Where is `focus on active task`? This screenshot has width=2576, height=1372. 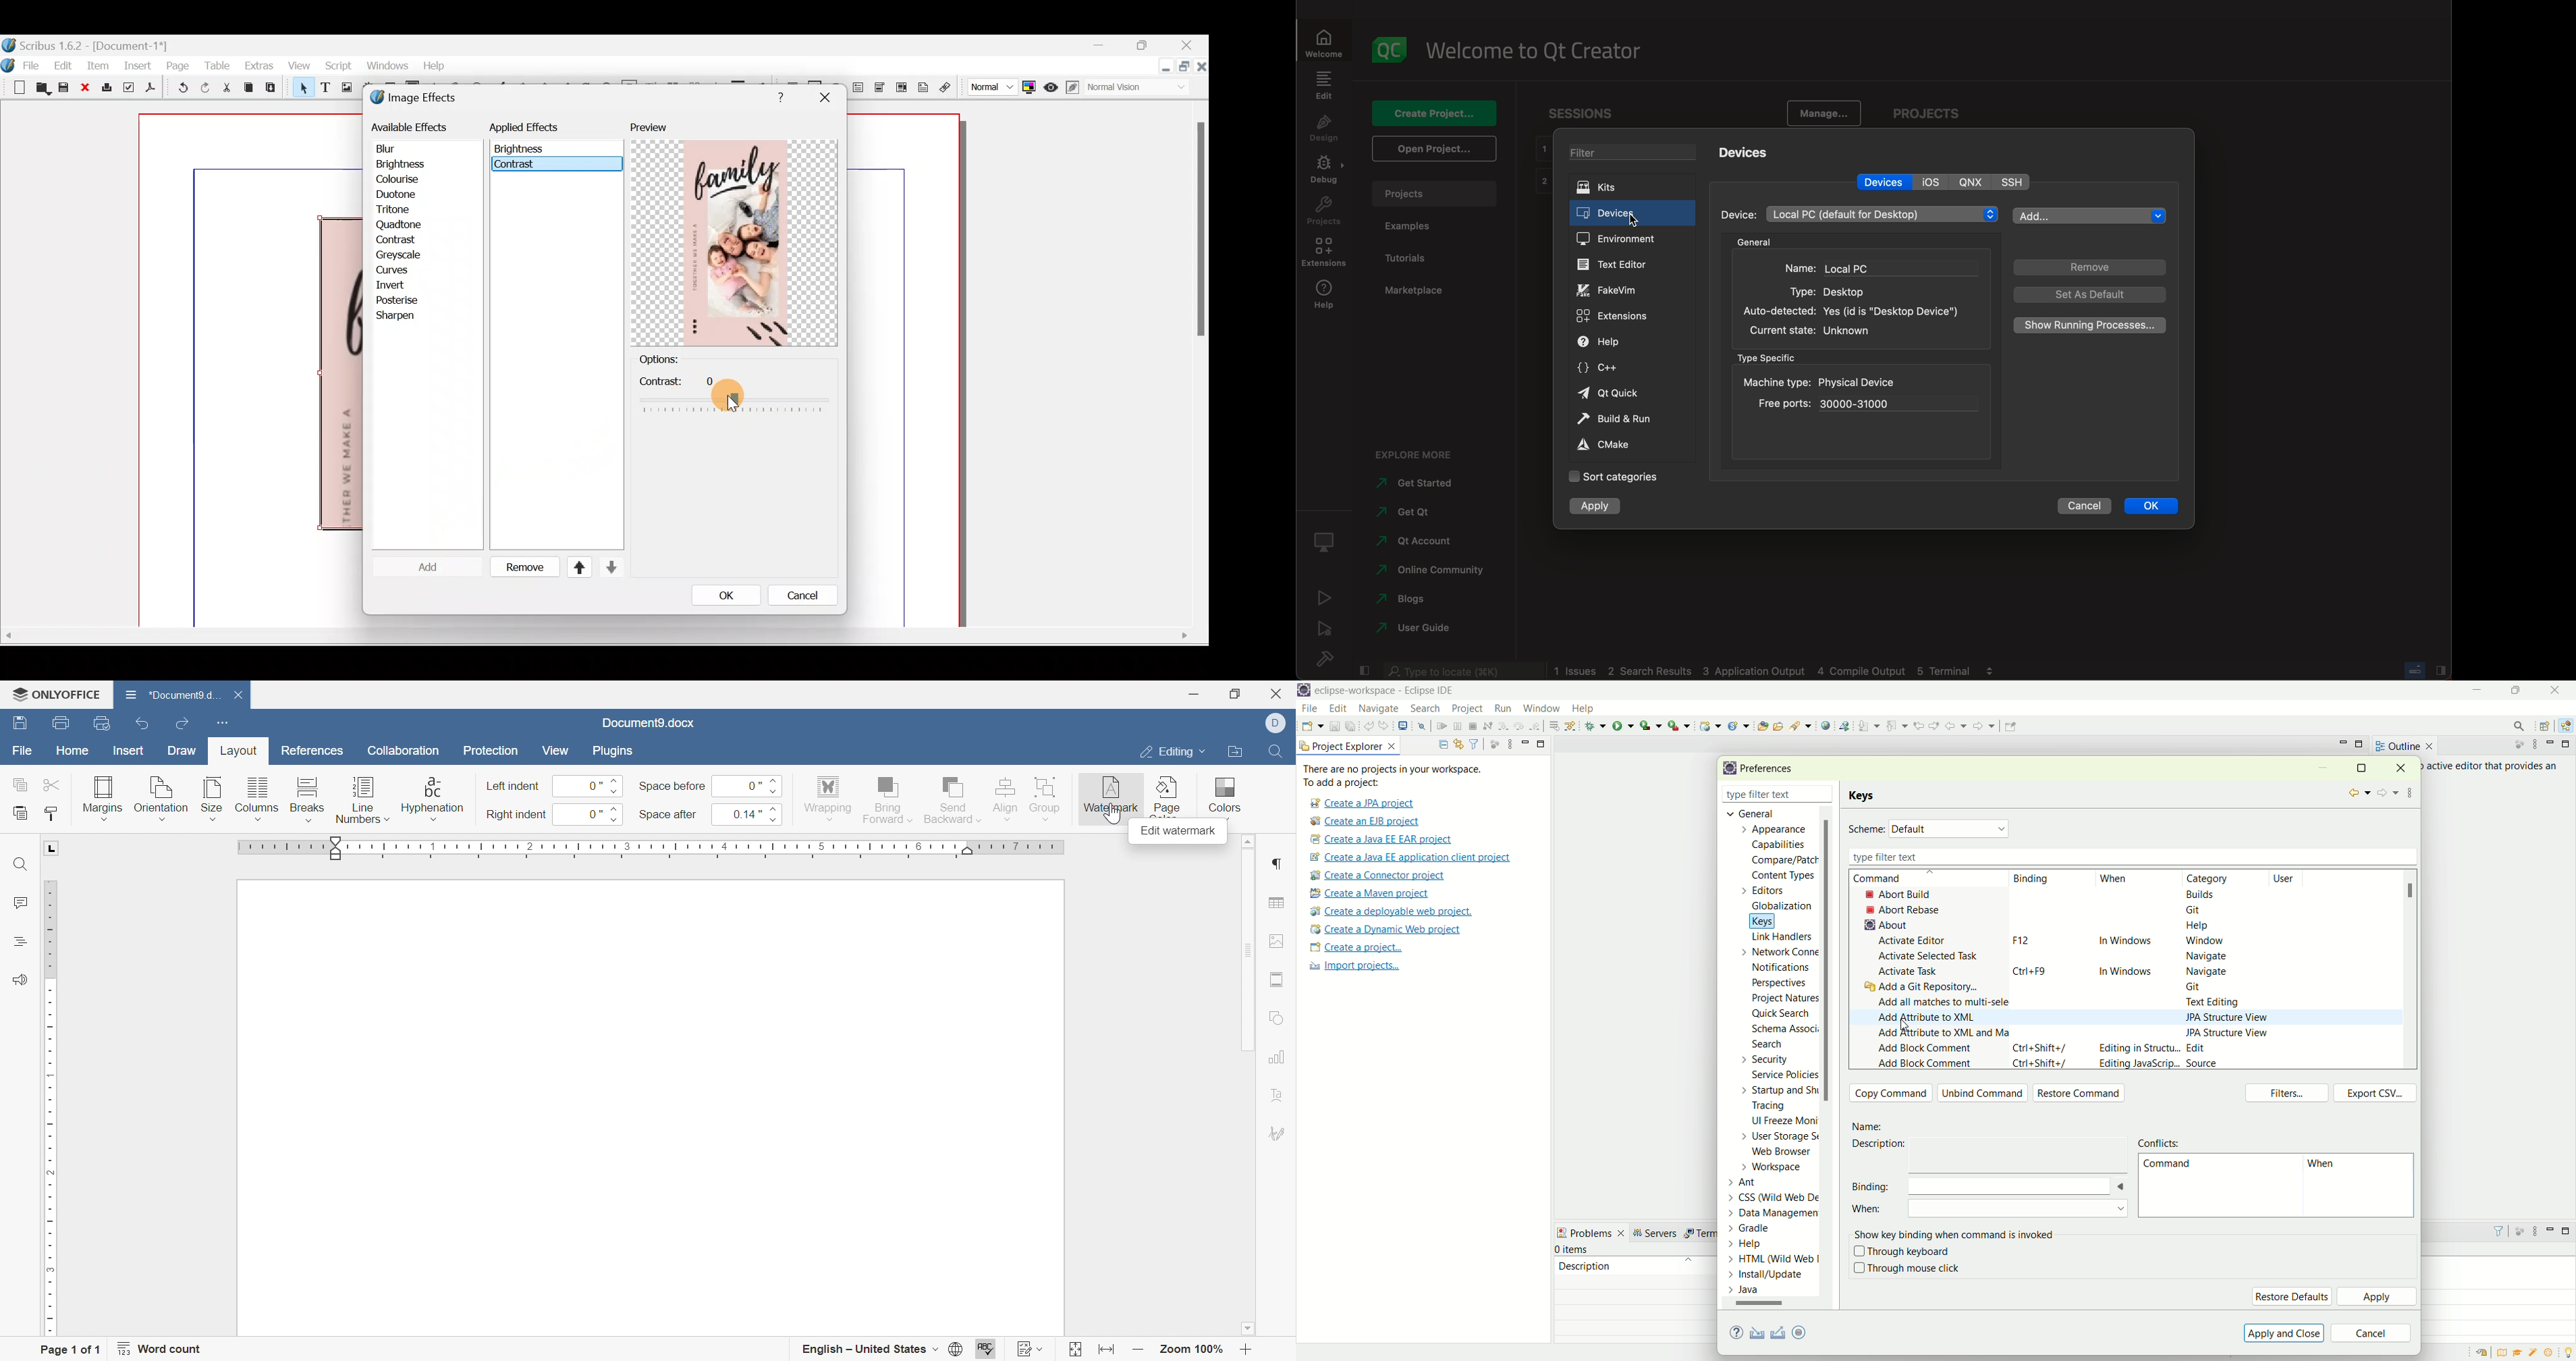 focus on active task is located at coordinates (1493, 743).